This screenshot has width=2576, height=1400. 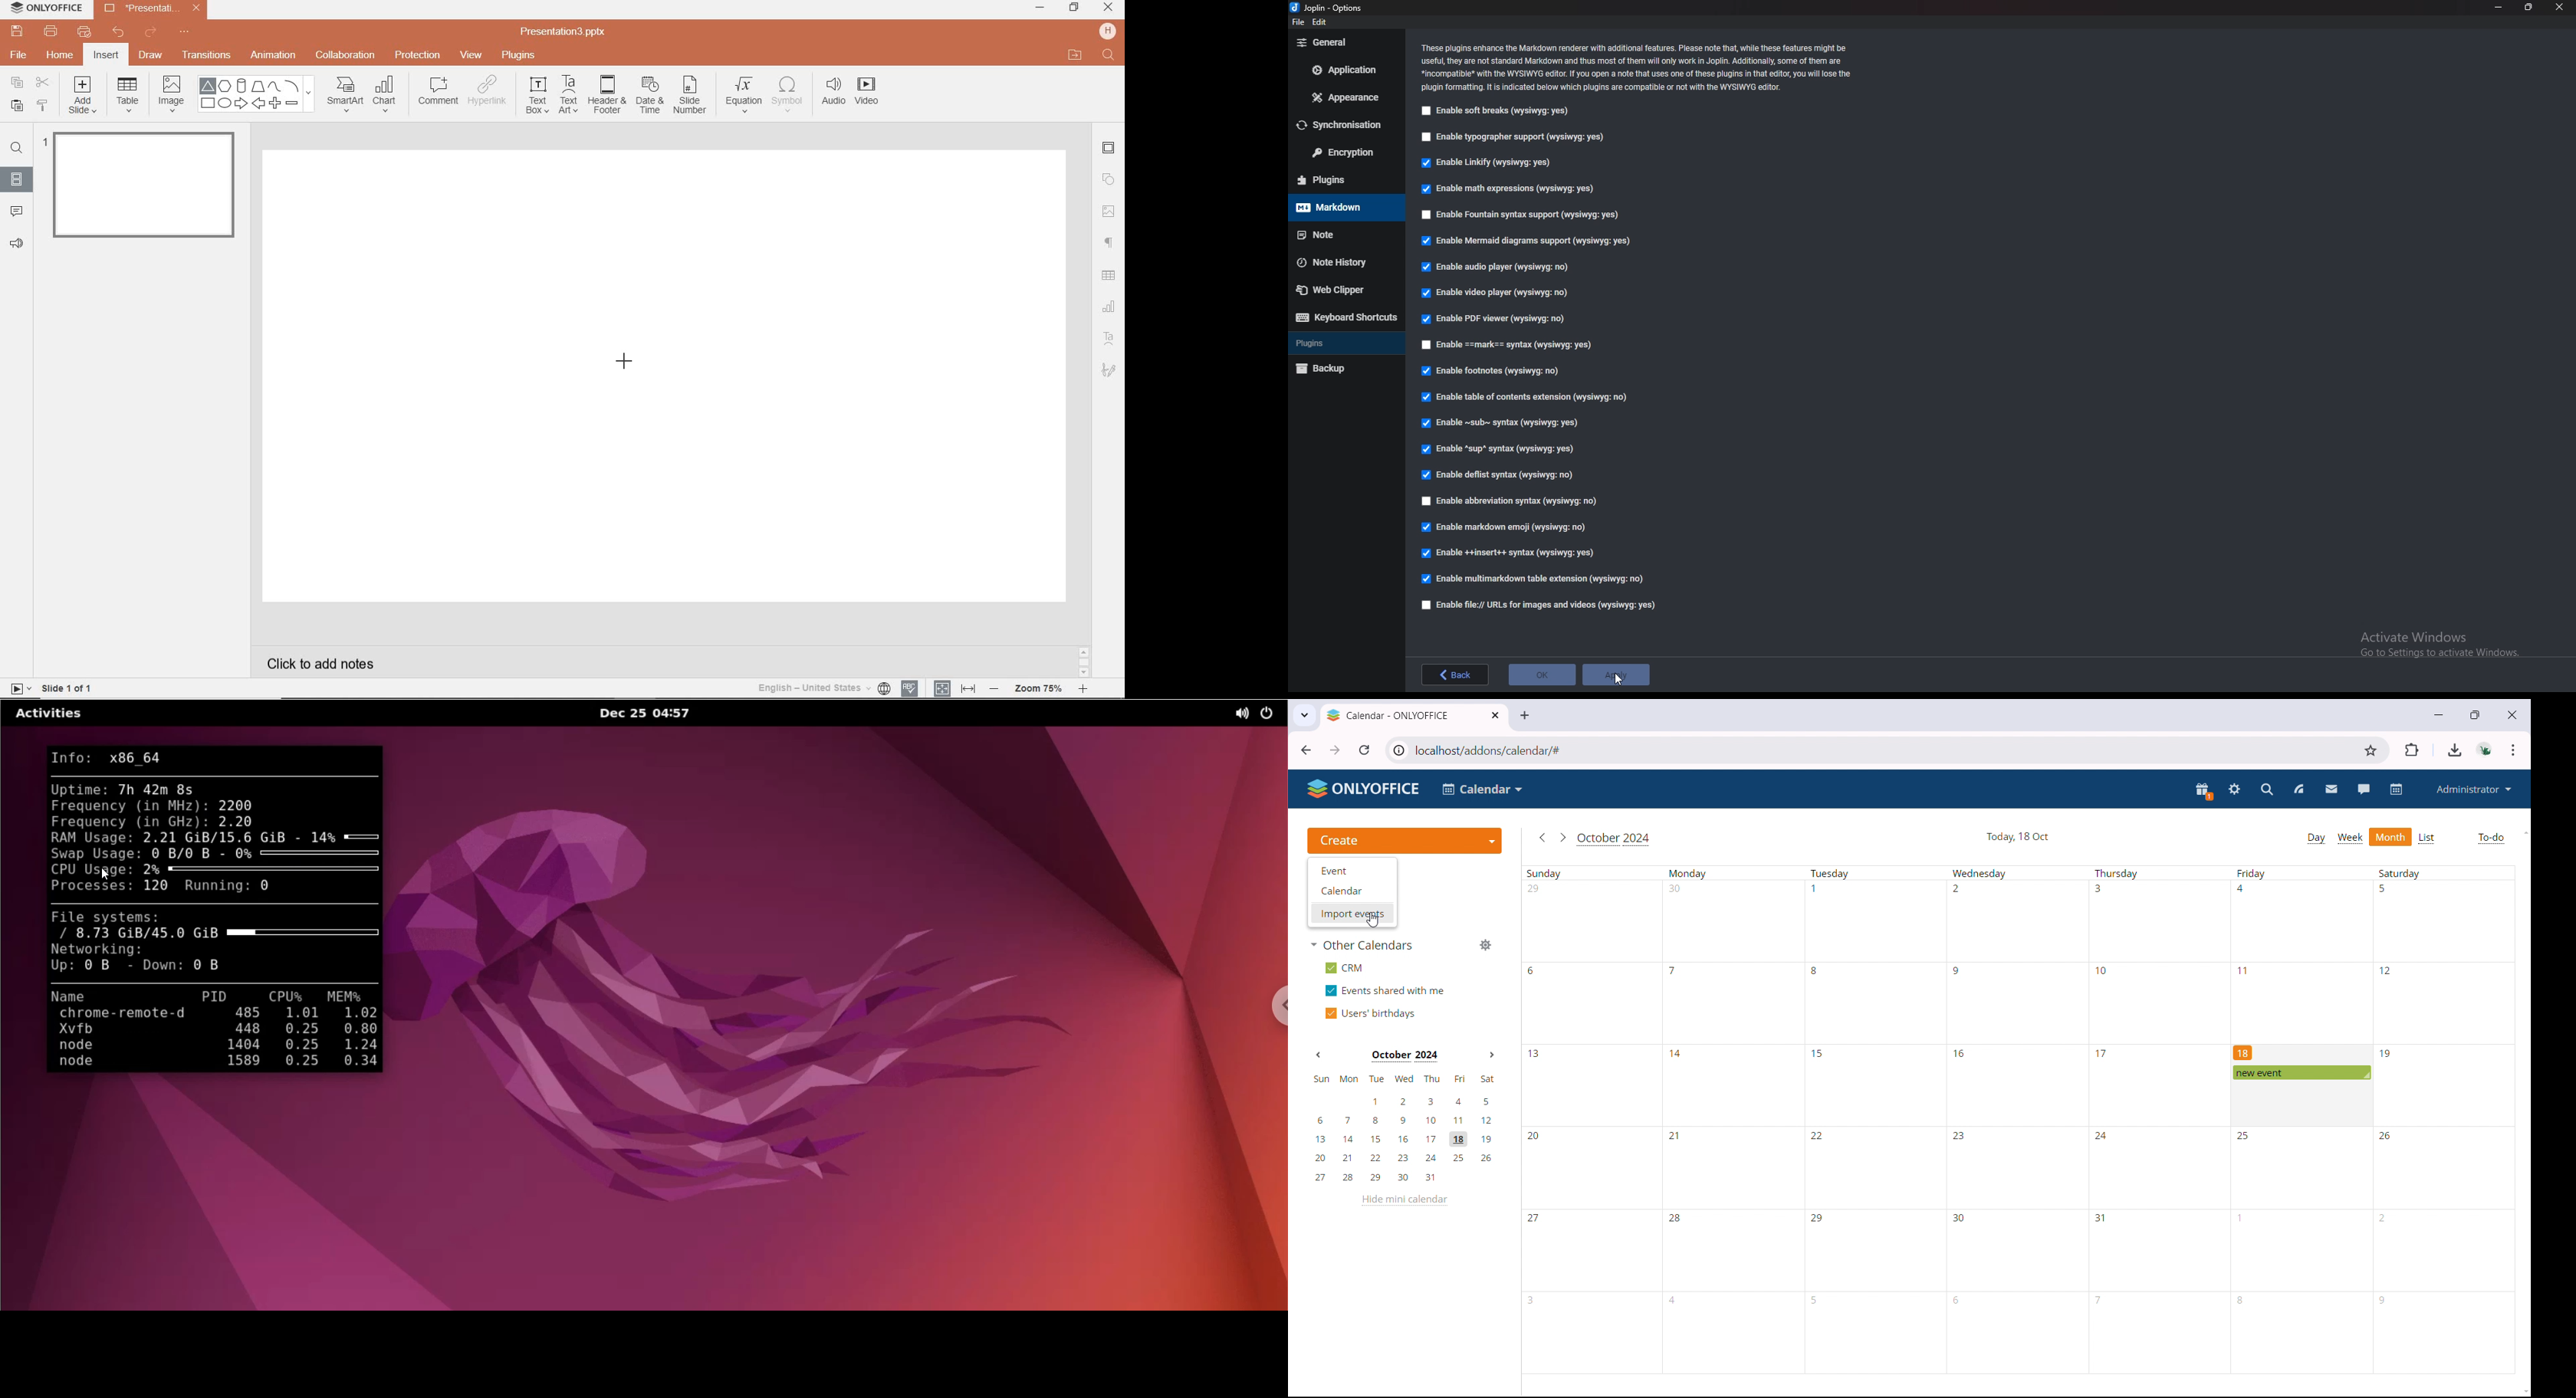 What do you see at coordinates (871, 94) in the screenshot?
I see `VIDEO` at bounding box center [871, 94].